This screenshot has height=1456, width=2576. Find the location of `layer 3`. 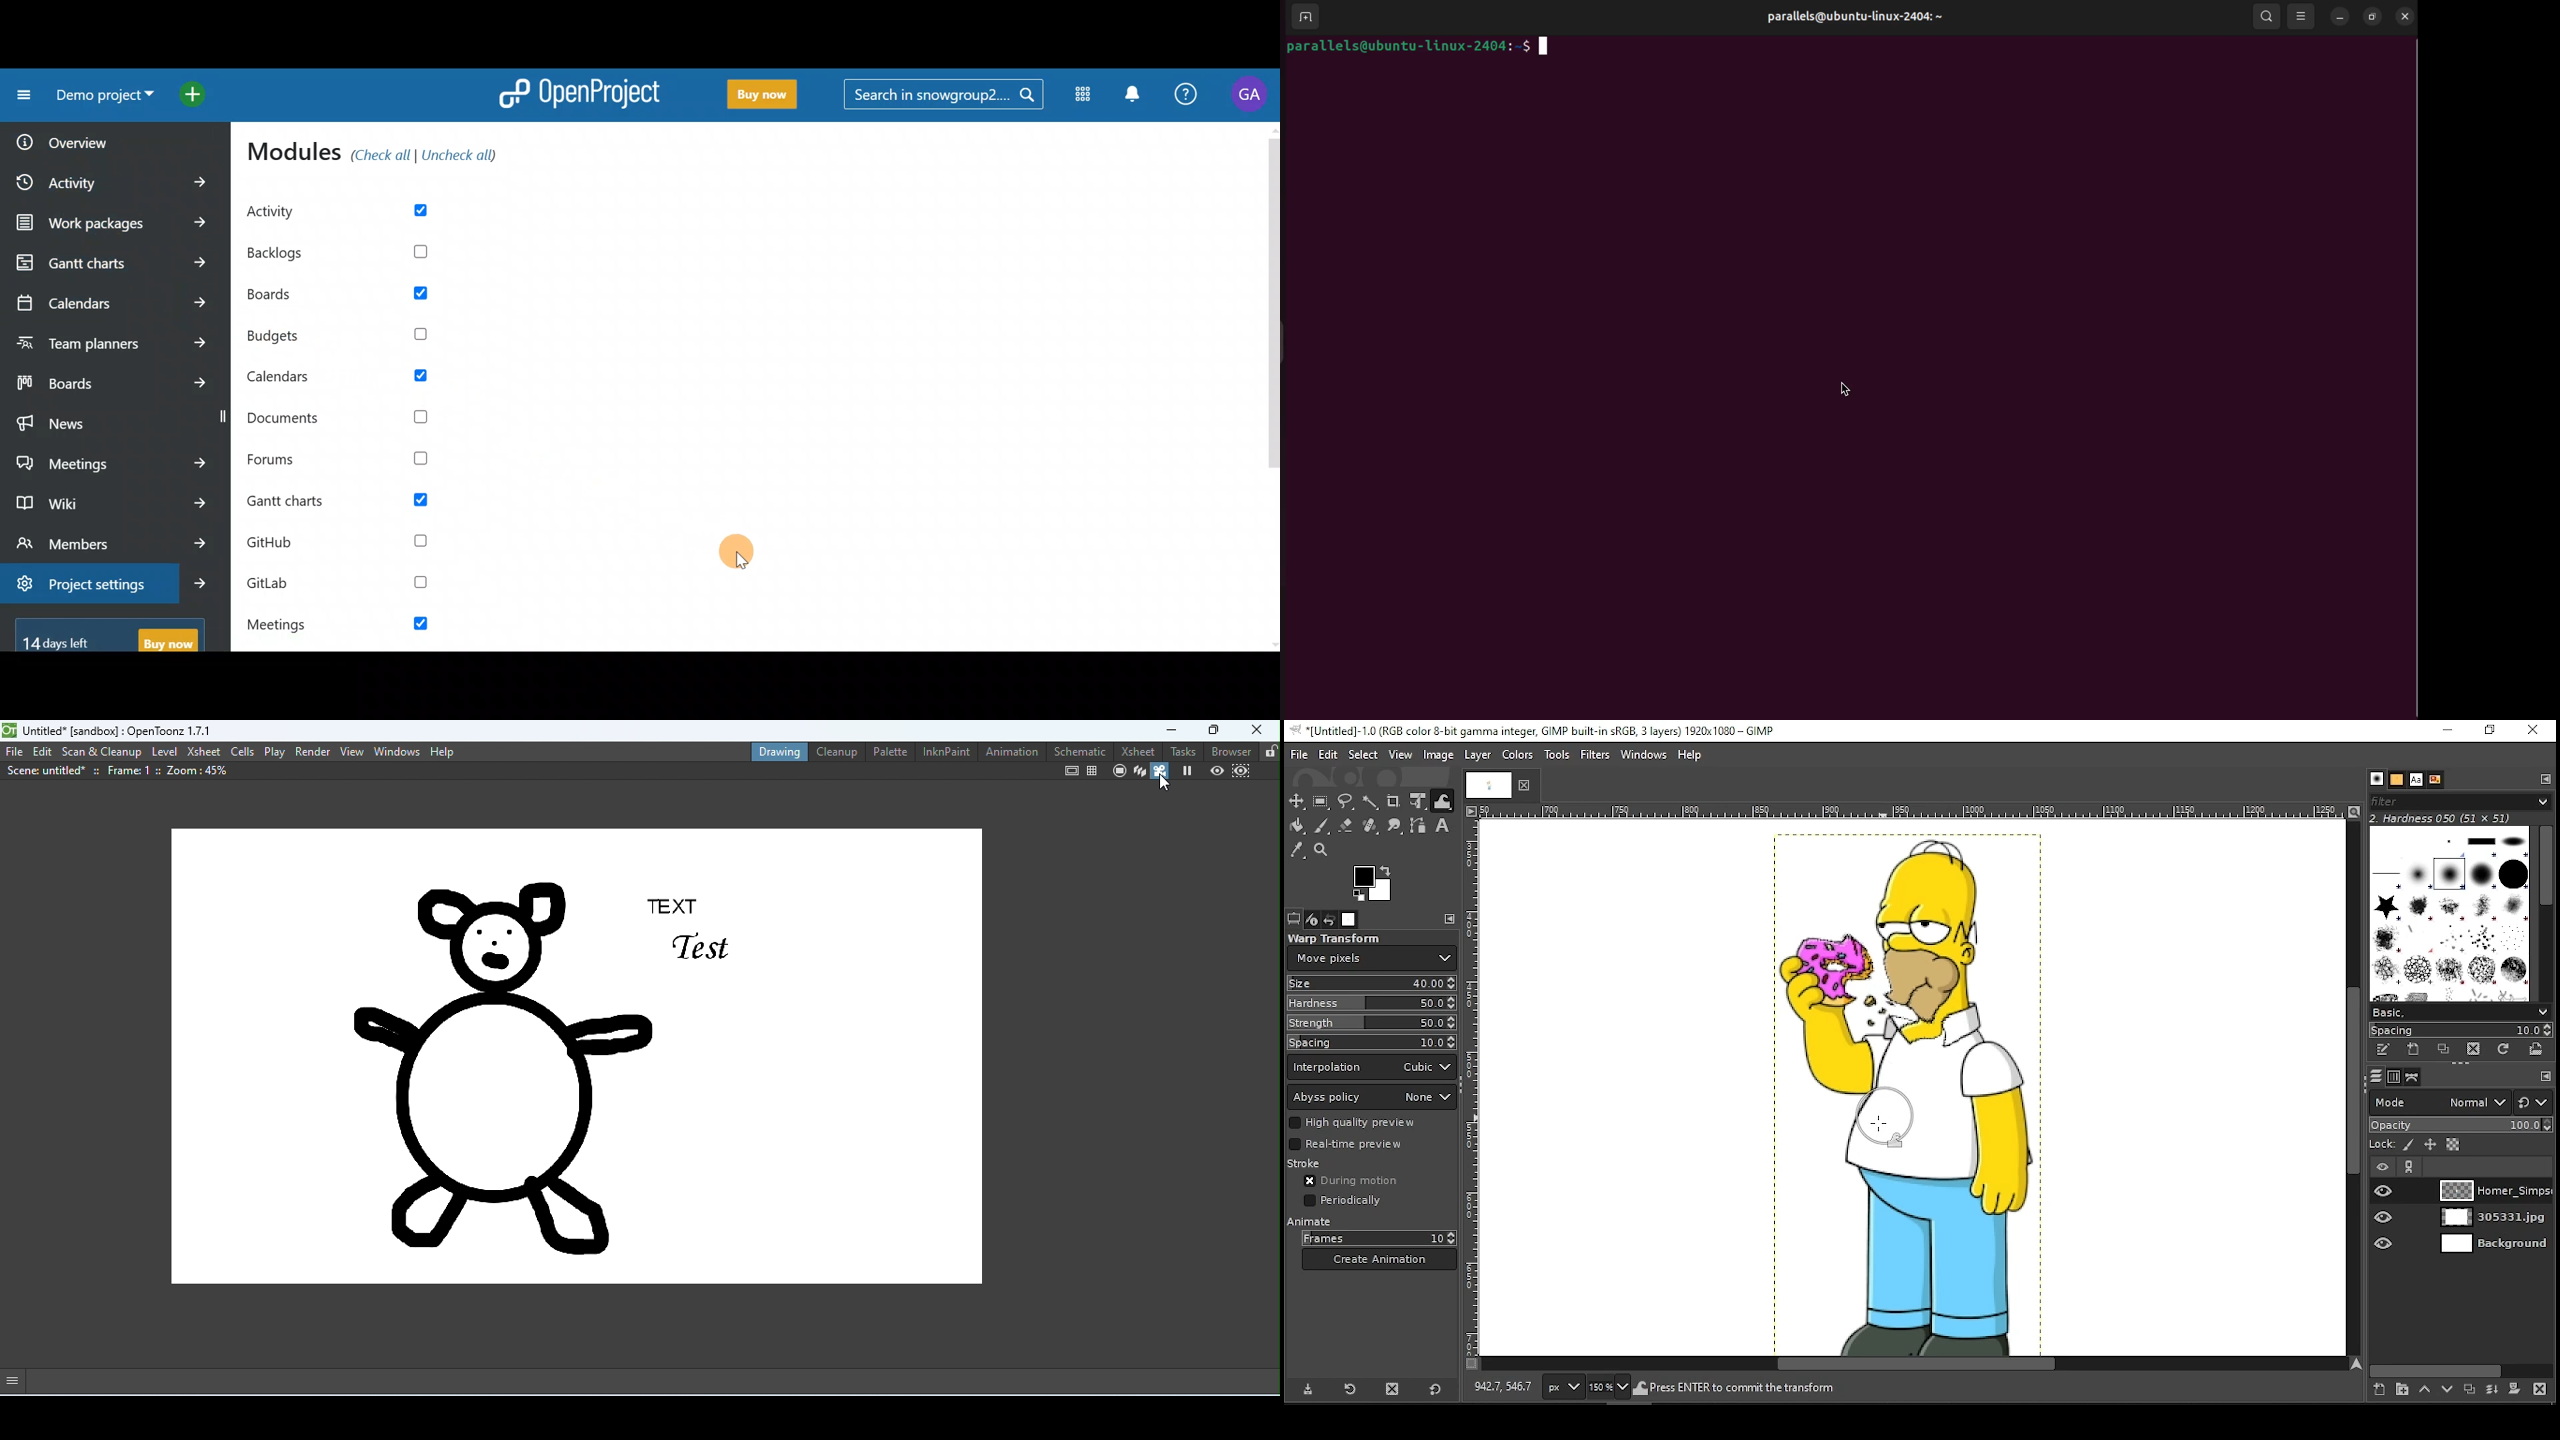

layer 3 is located at coordinates (2495, 1245).